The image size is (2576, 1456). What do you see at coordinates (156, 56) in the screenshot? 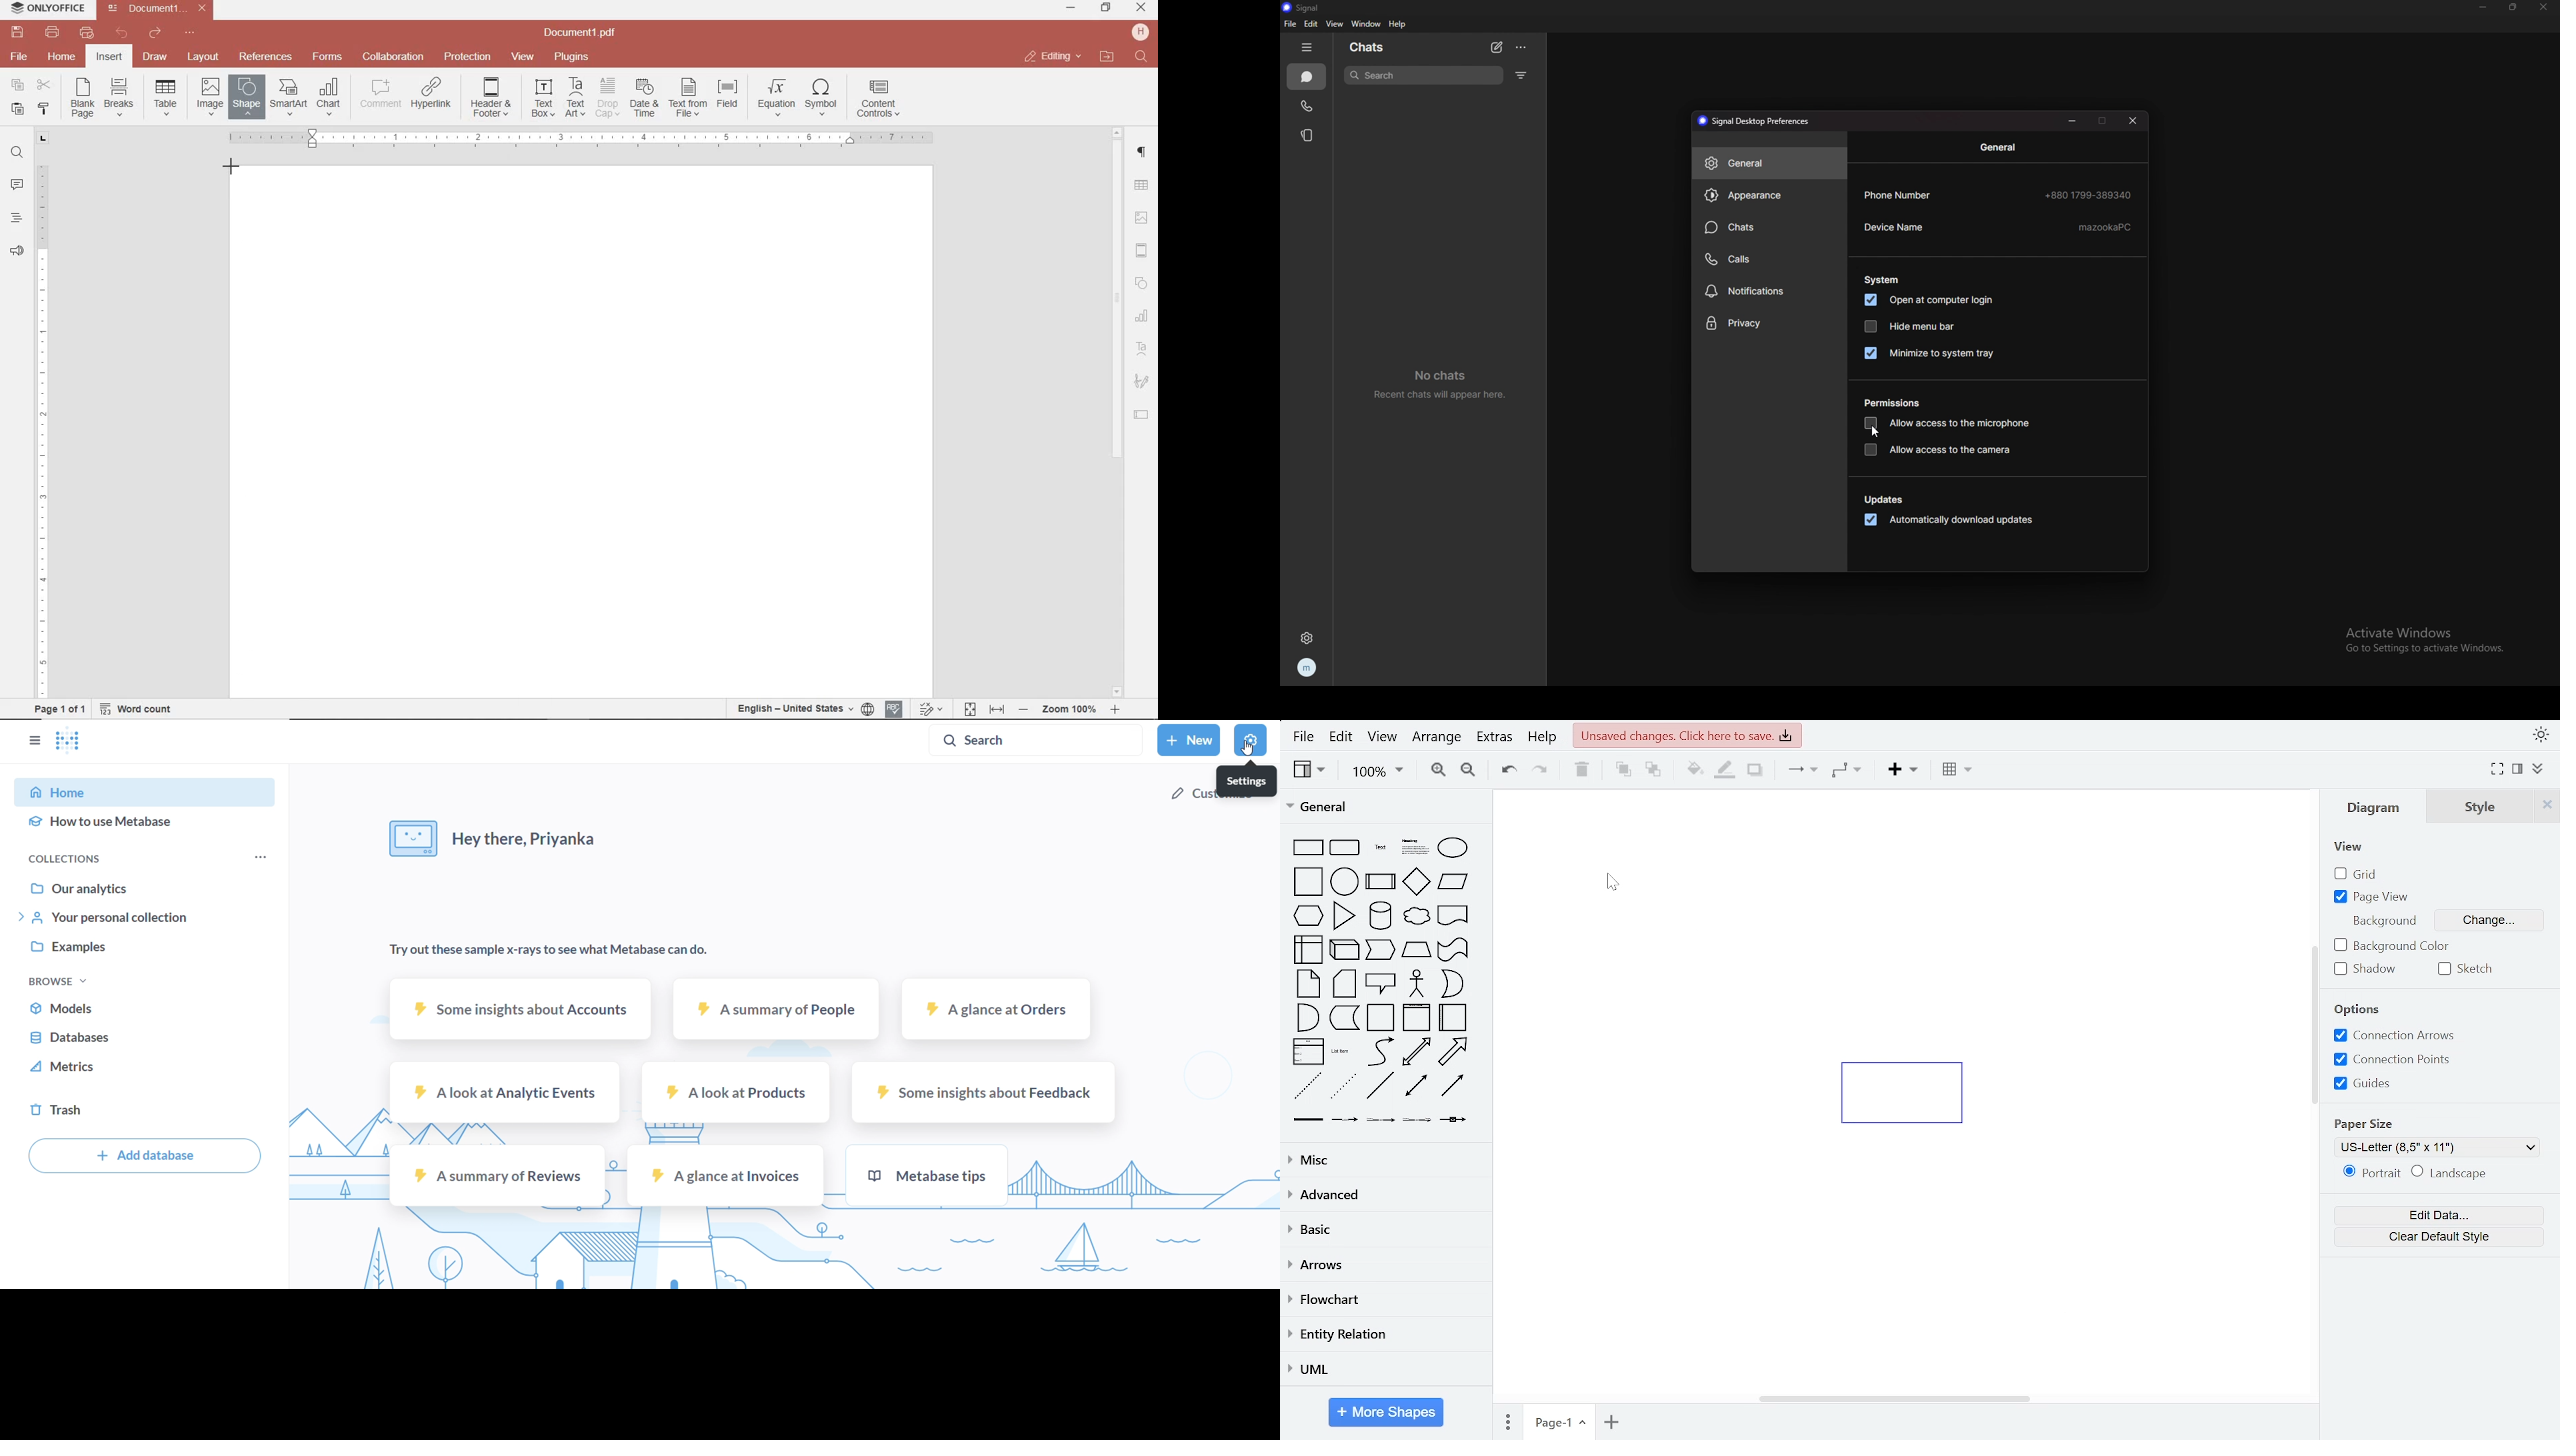
I see `draw` at bounding box center [156, 56].